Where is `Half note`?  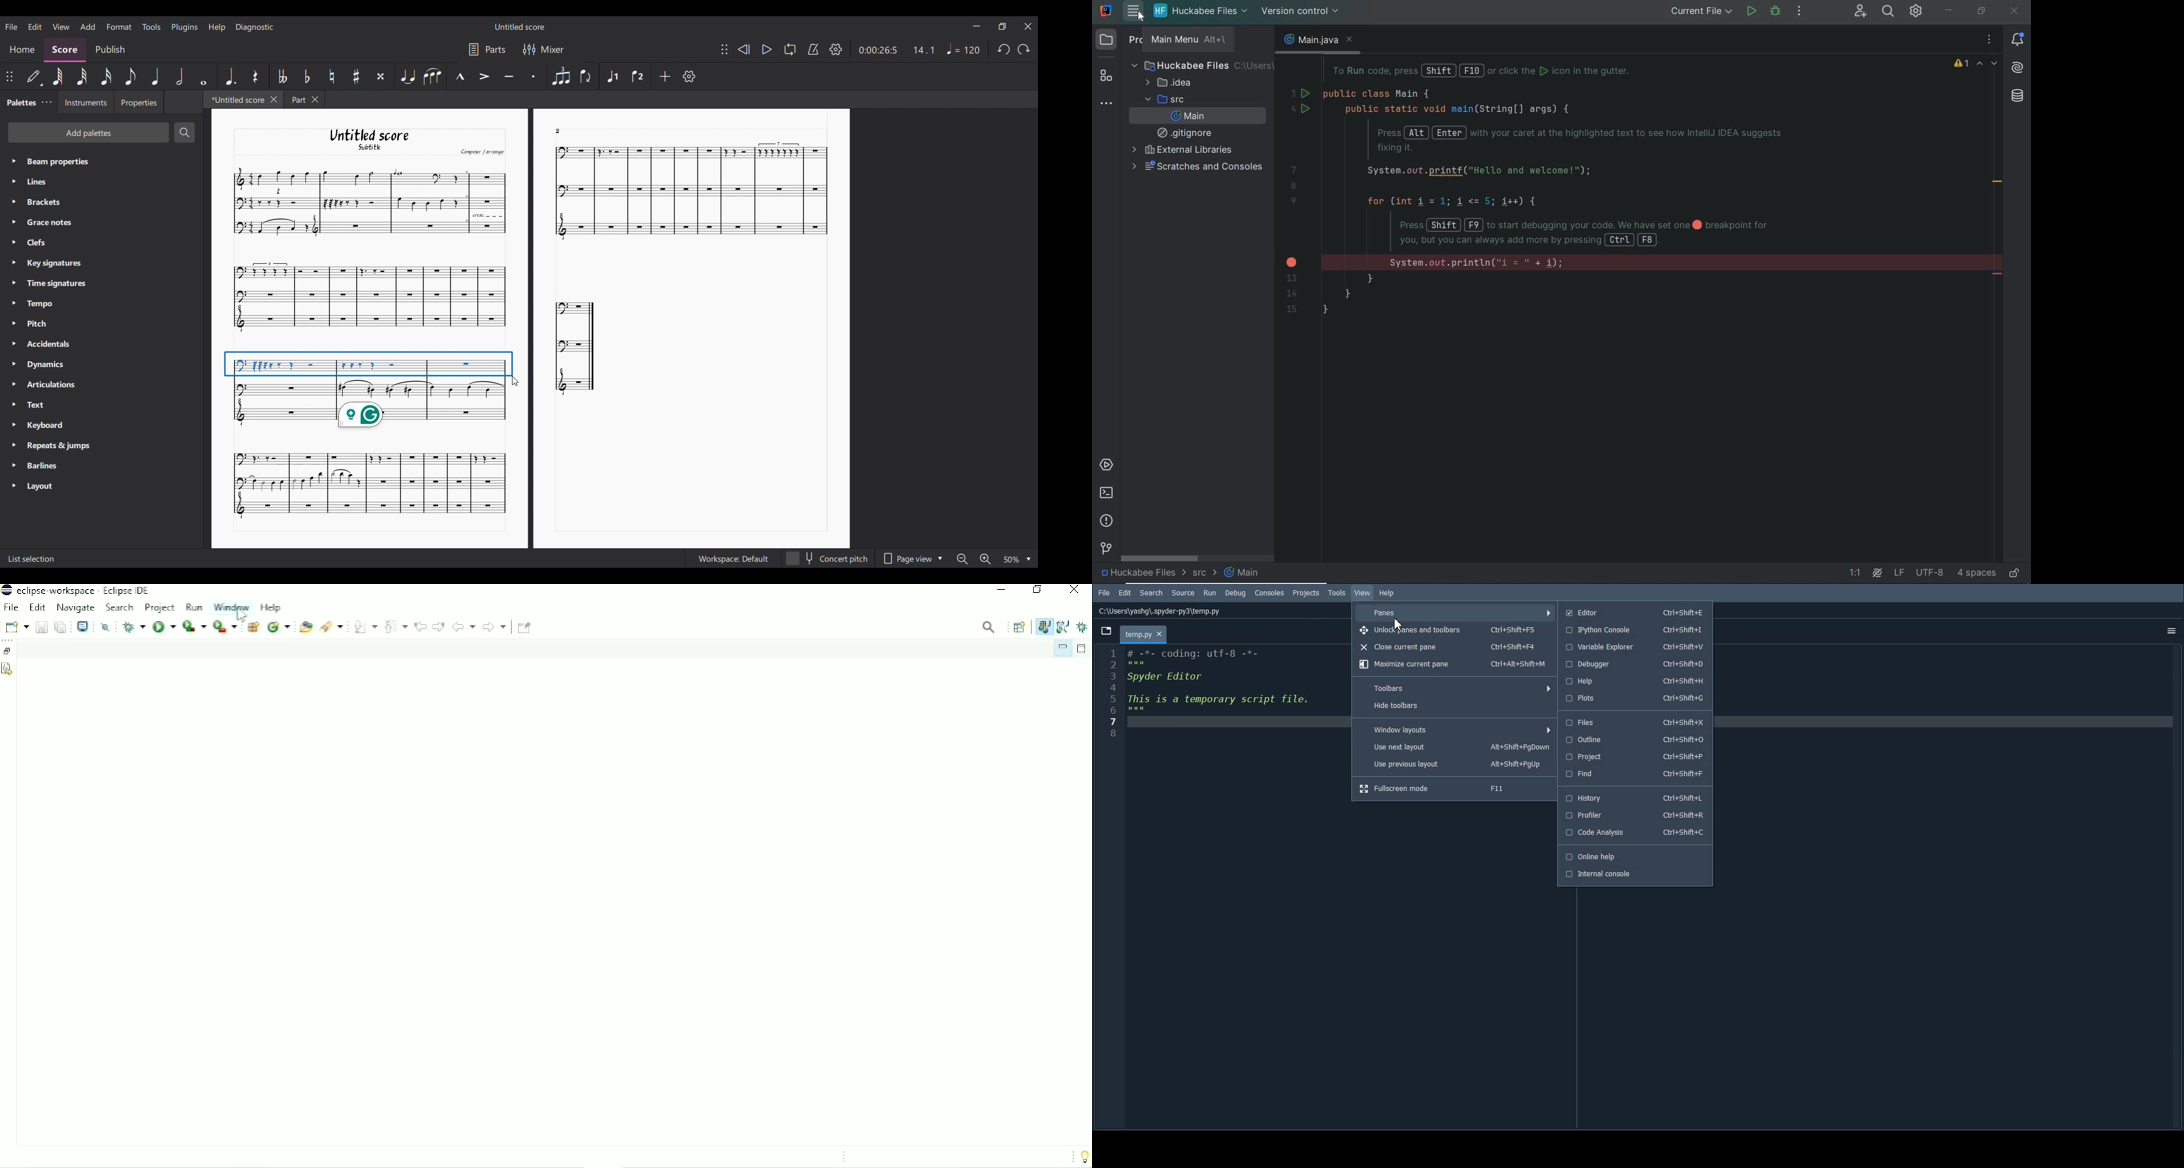 Half note is located at coordinates (180, 76).